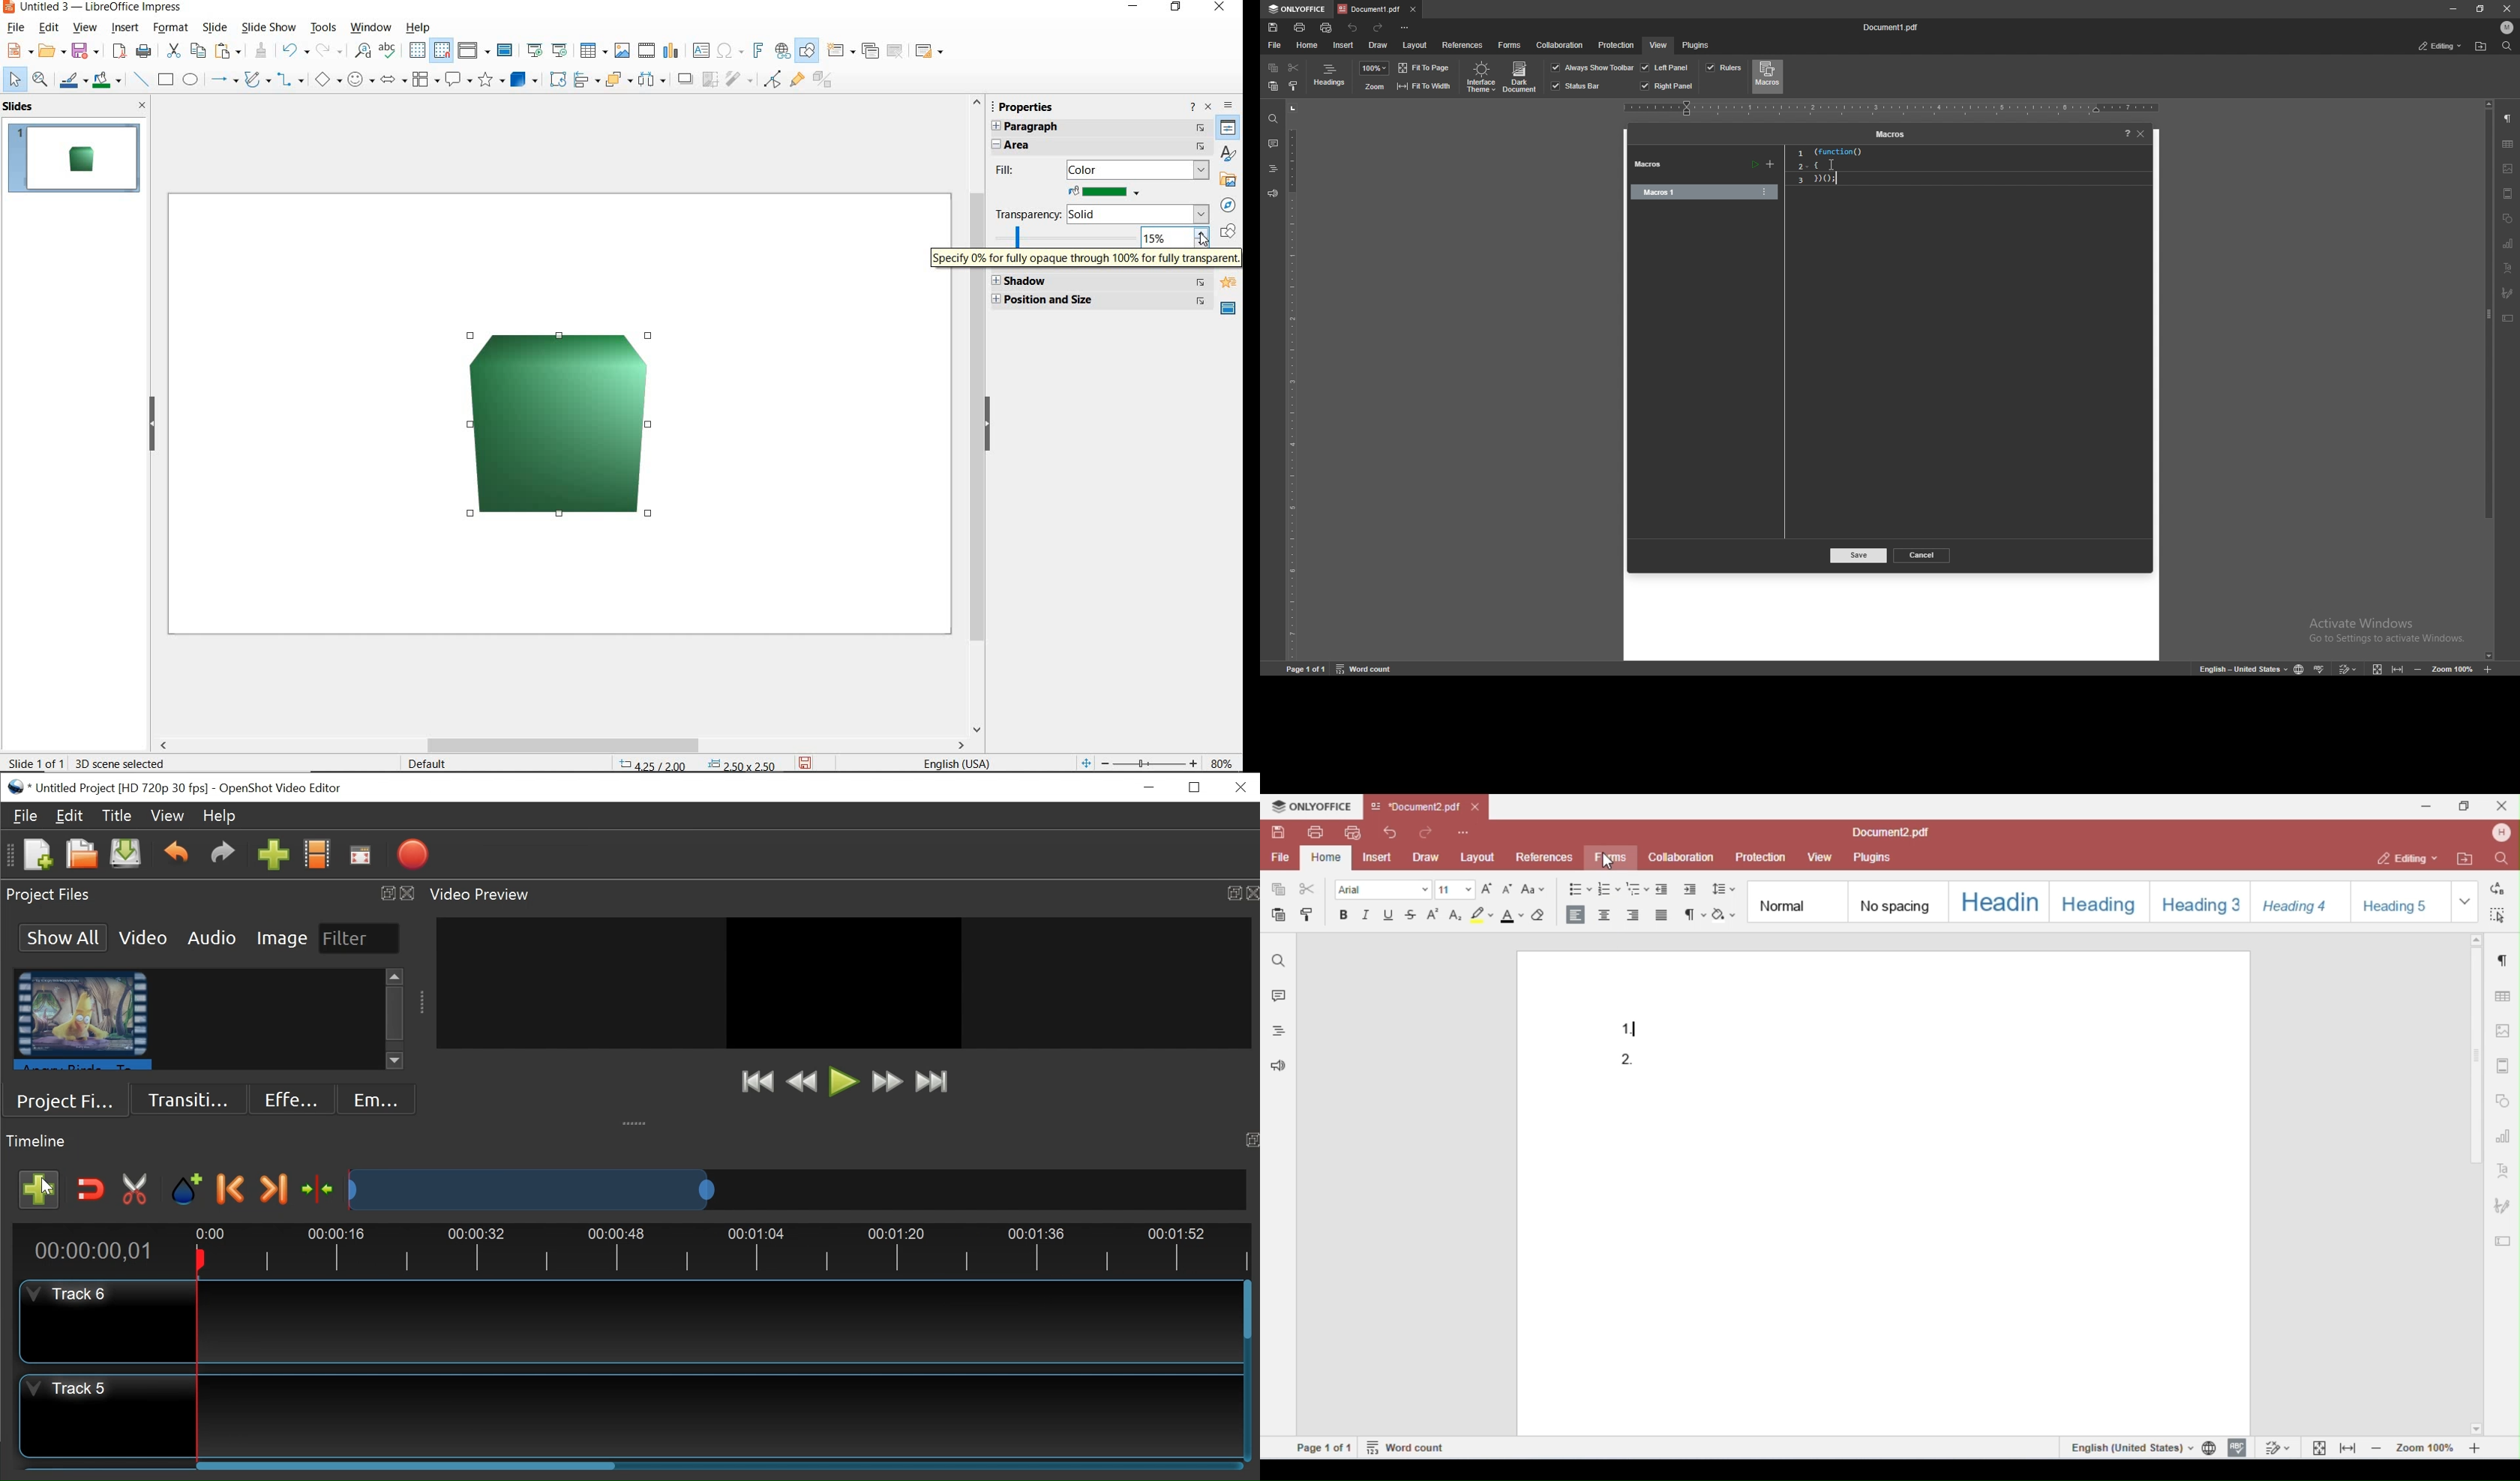  Describe the element at coordinates (64, 937) in the screenshot. I see `Show All` at that location.